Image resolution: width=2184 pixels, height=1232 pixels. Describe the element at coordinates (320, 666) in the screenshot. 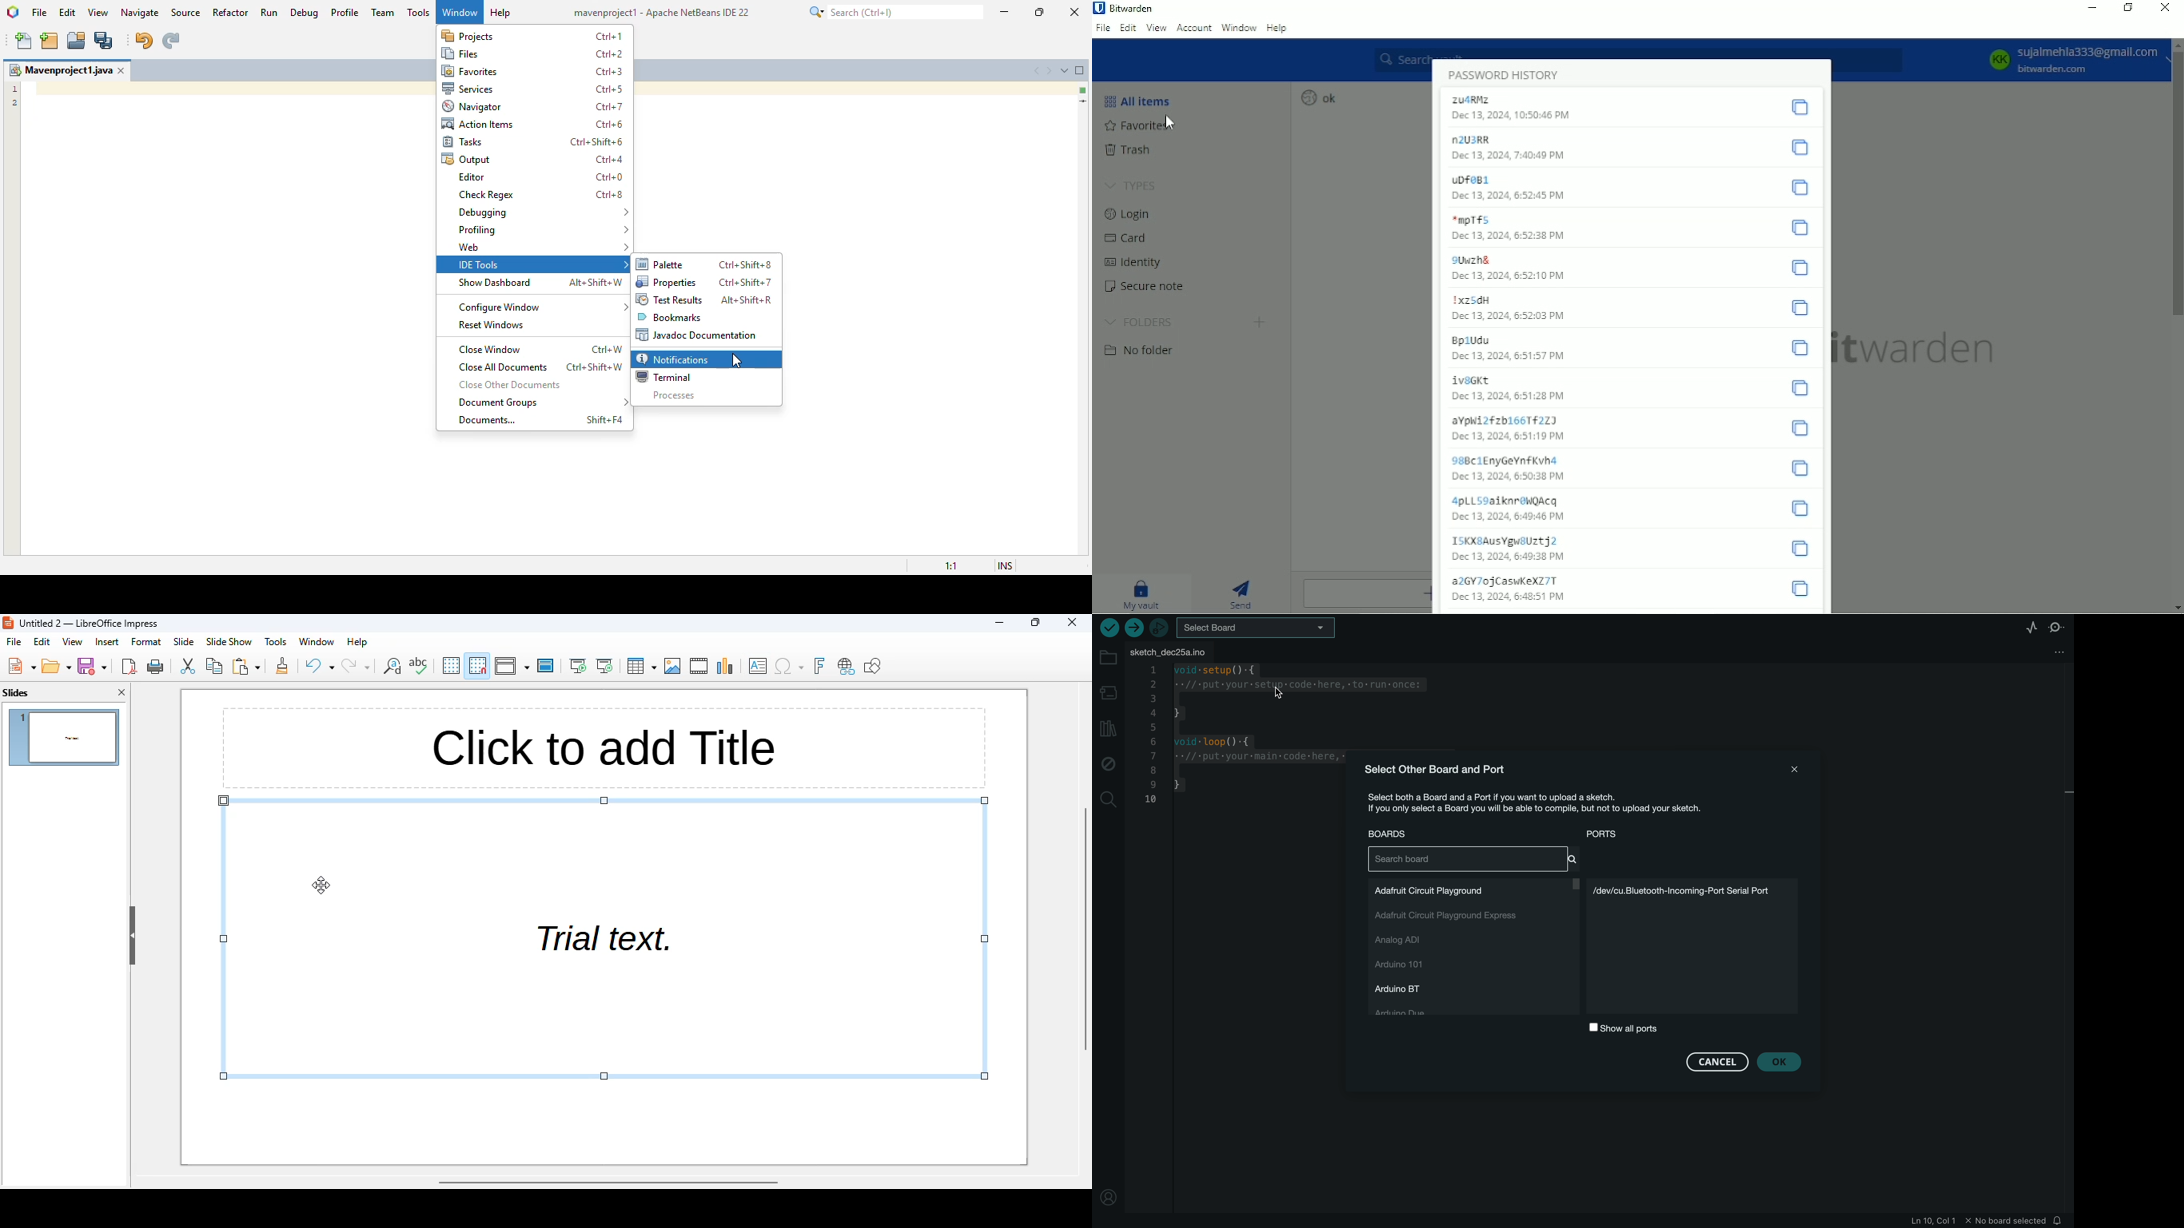

I see `undo` at that location.